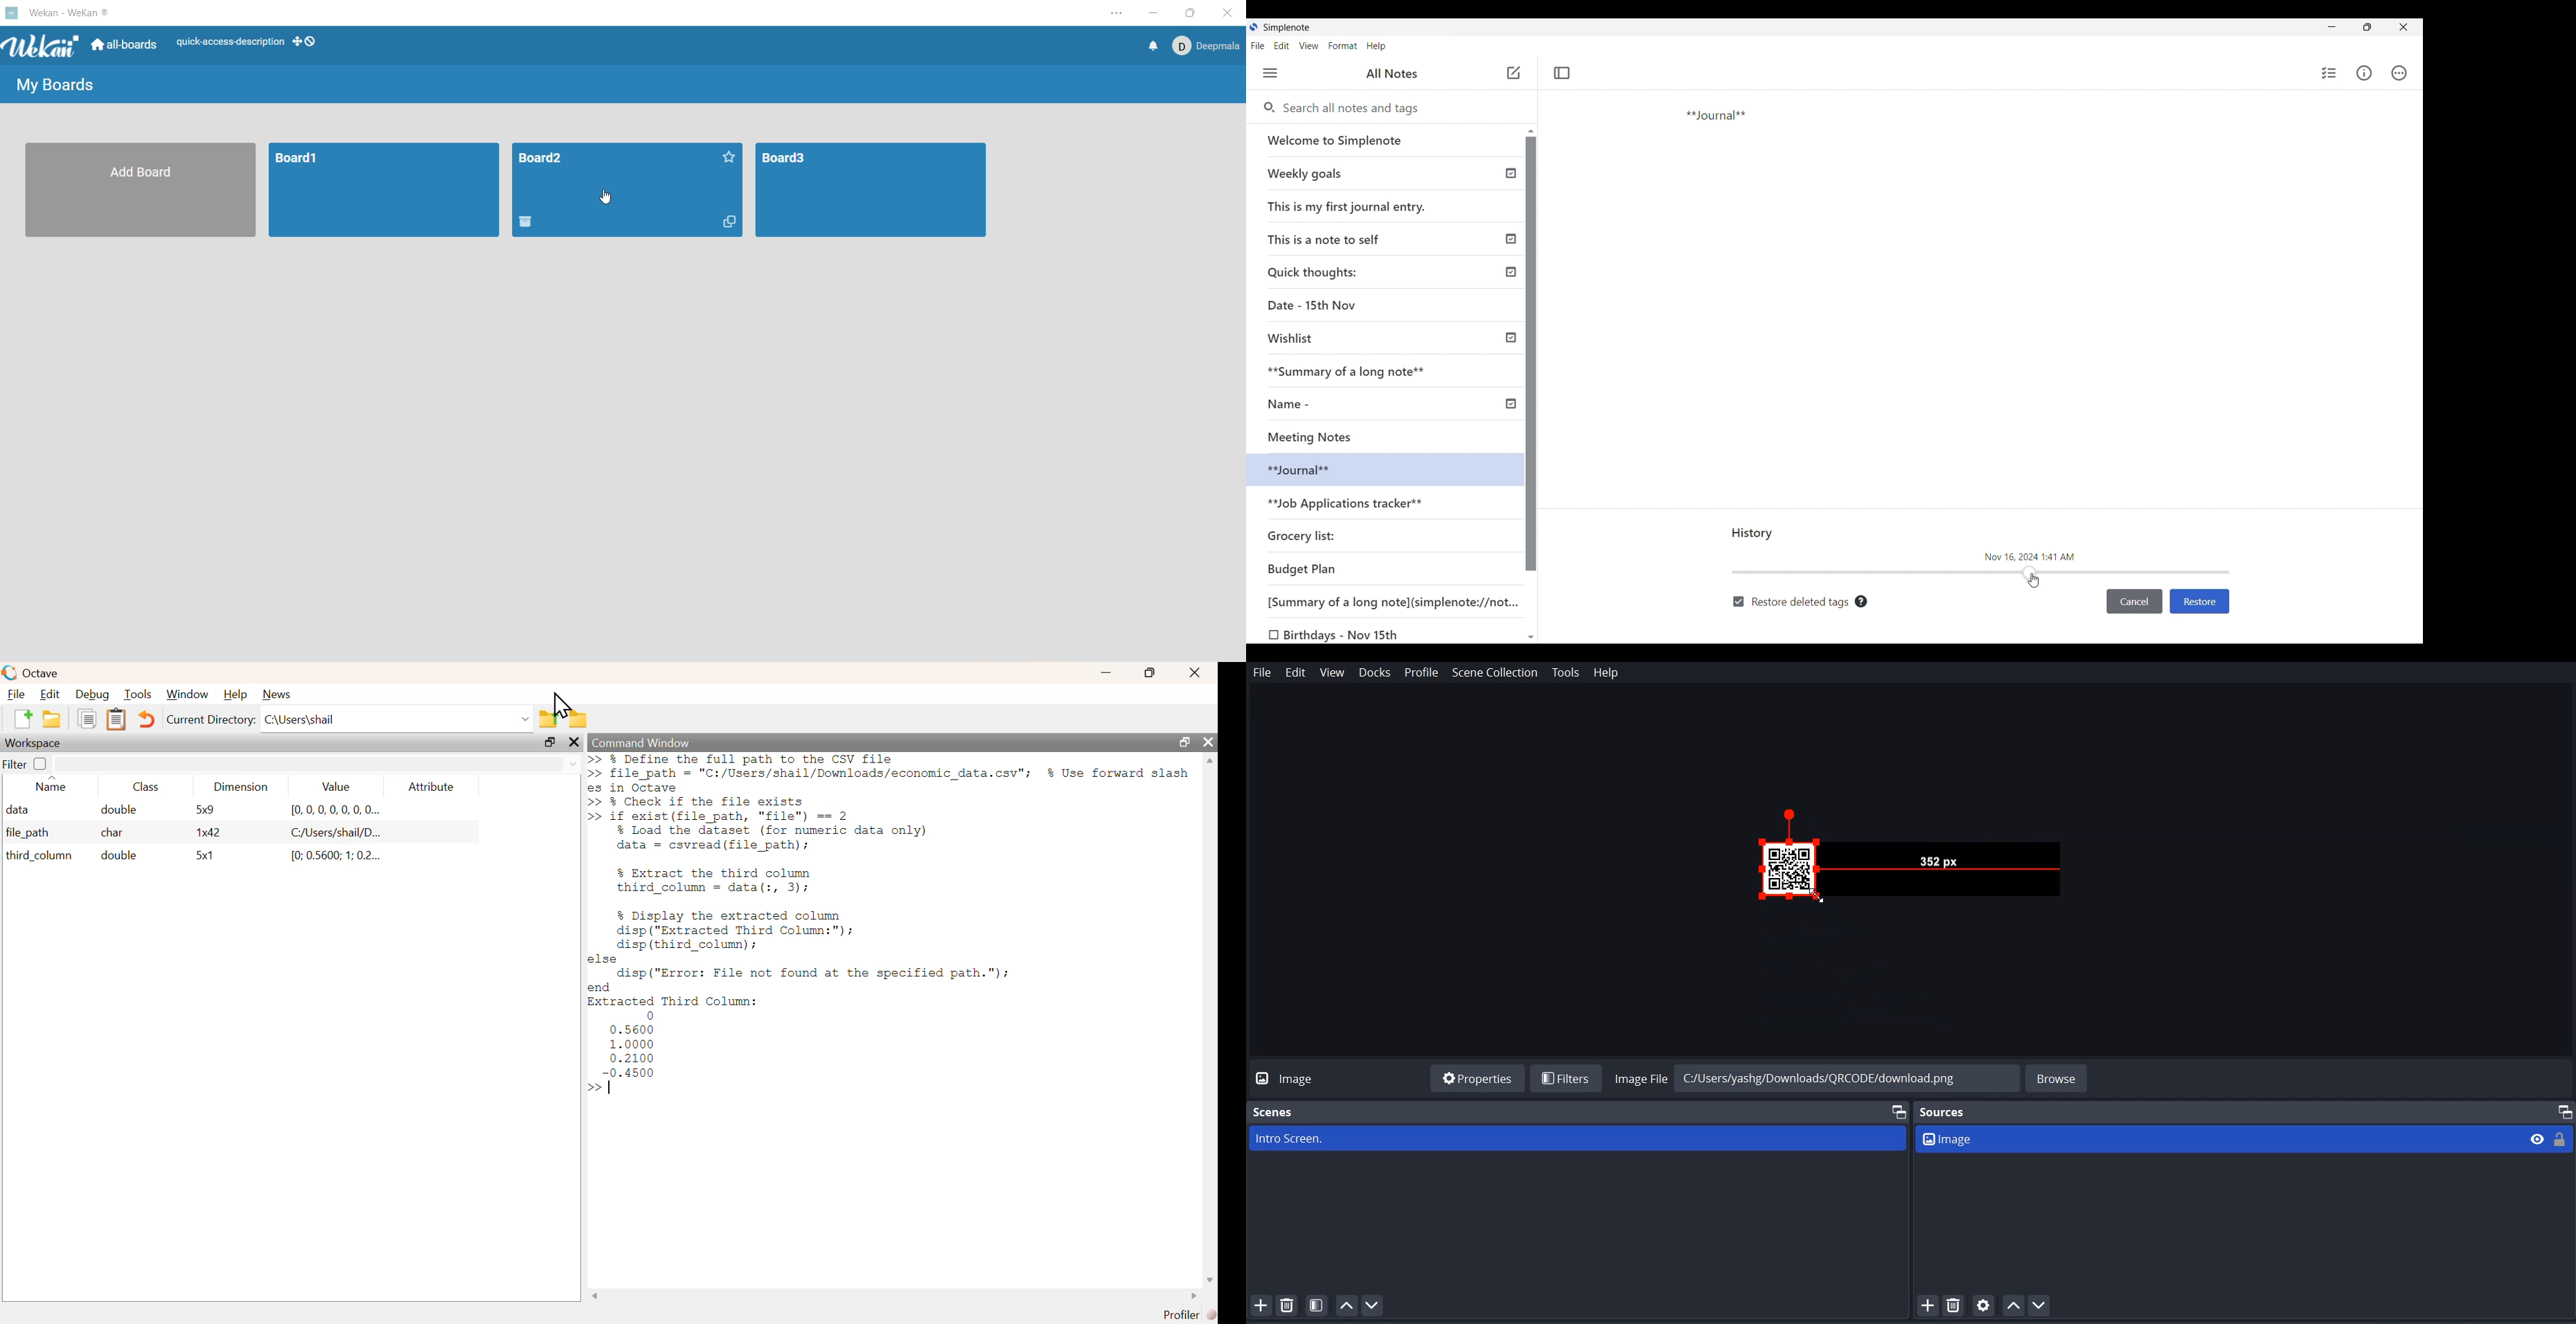 This screenshot has height=1344, width=2576. Describe the element at coordinates (1514, 72) in the screenshot. I see `Add new note` at that location.